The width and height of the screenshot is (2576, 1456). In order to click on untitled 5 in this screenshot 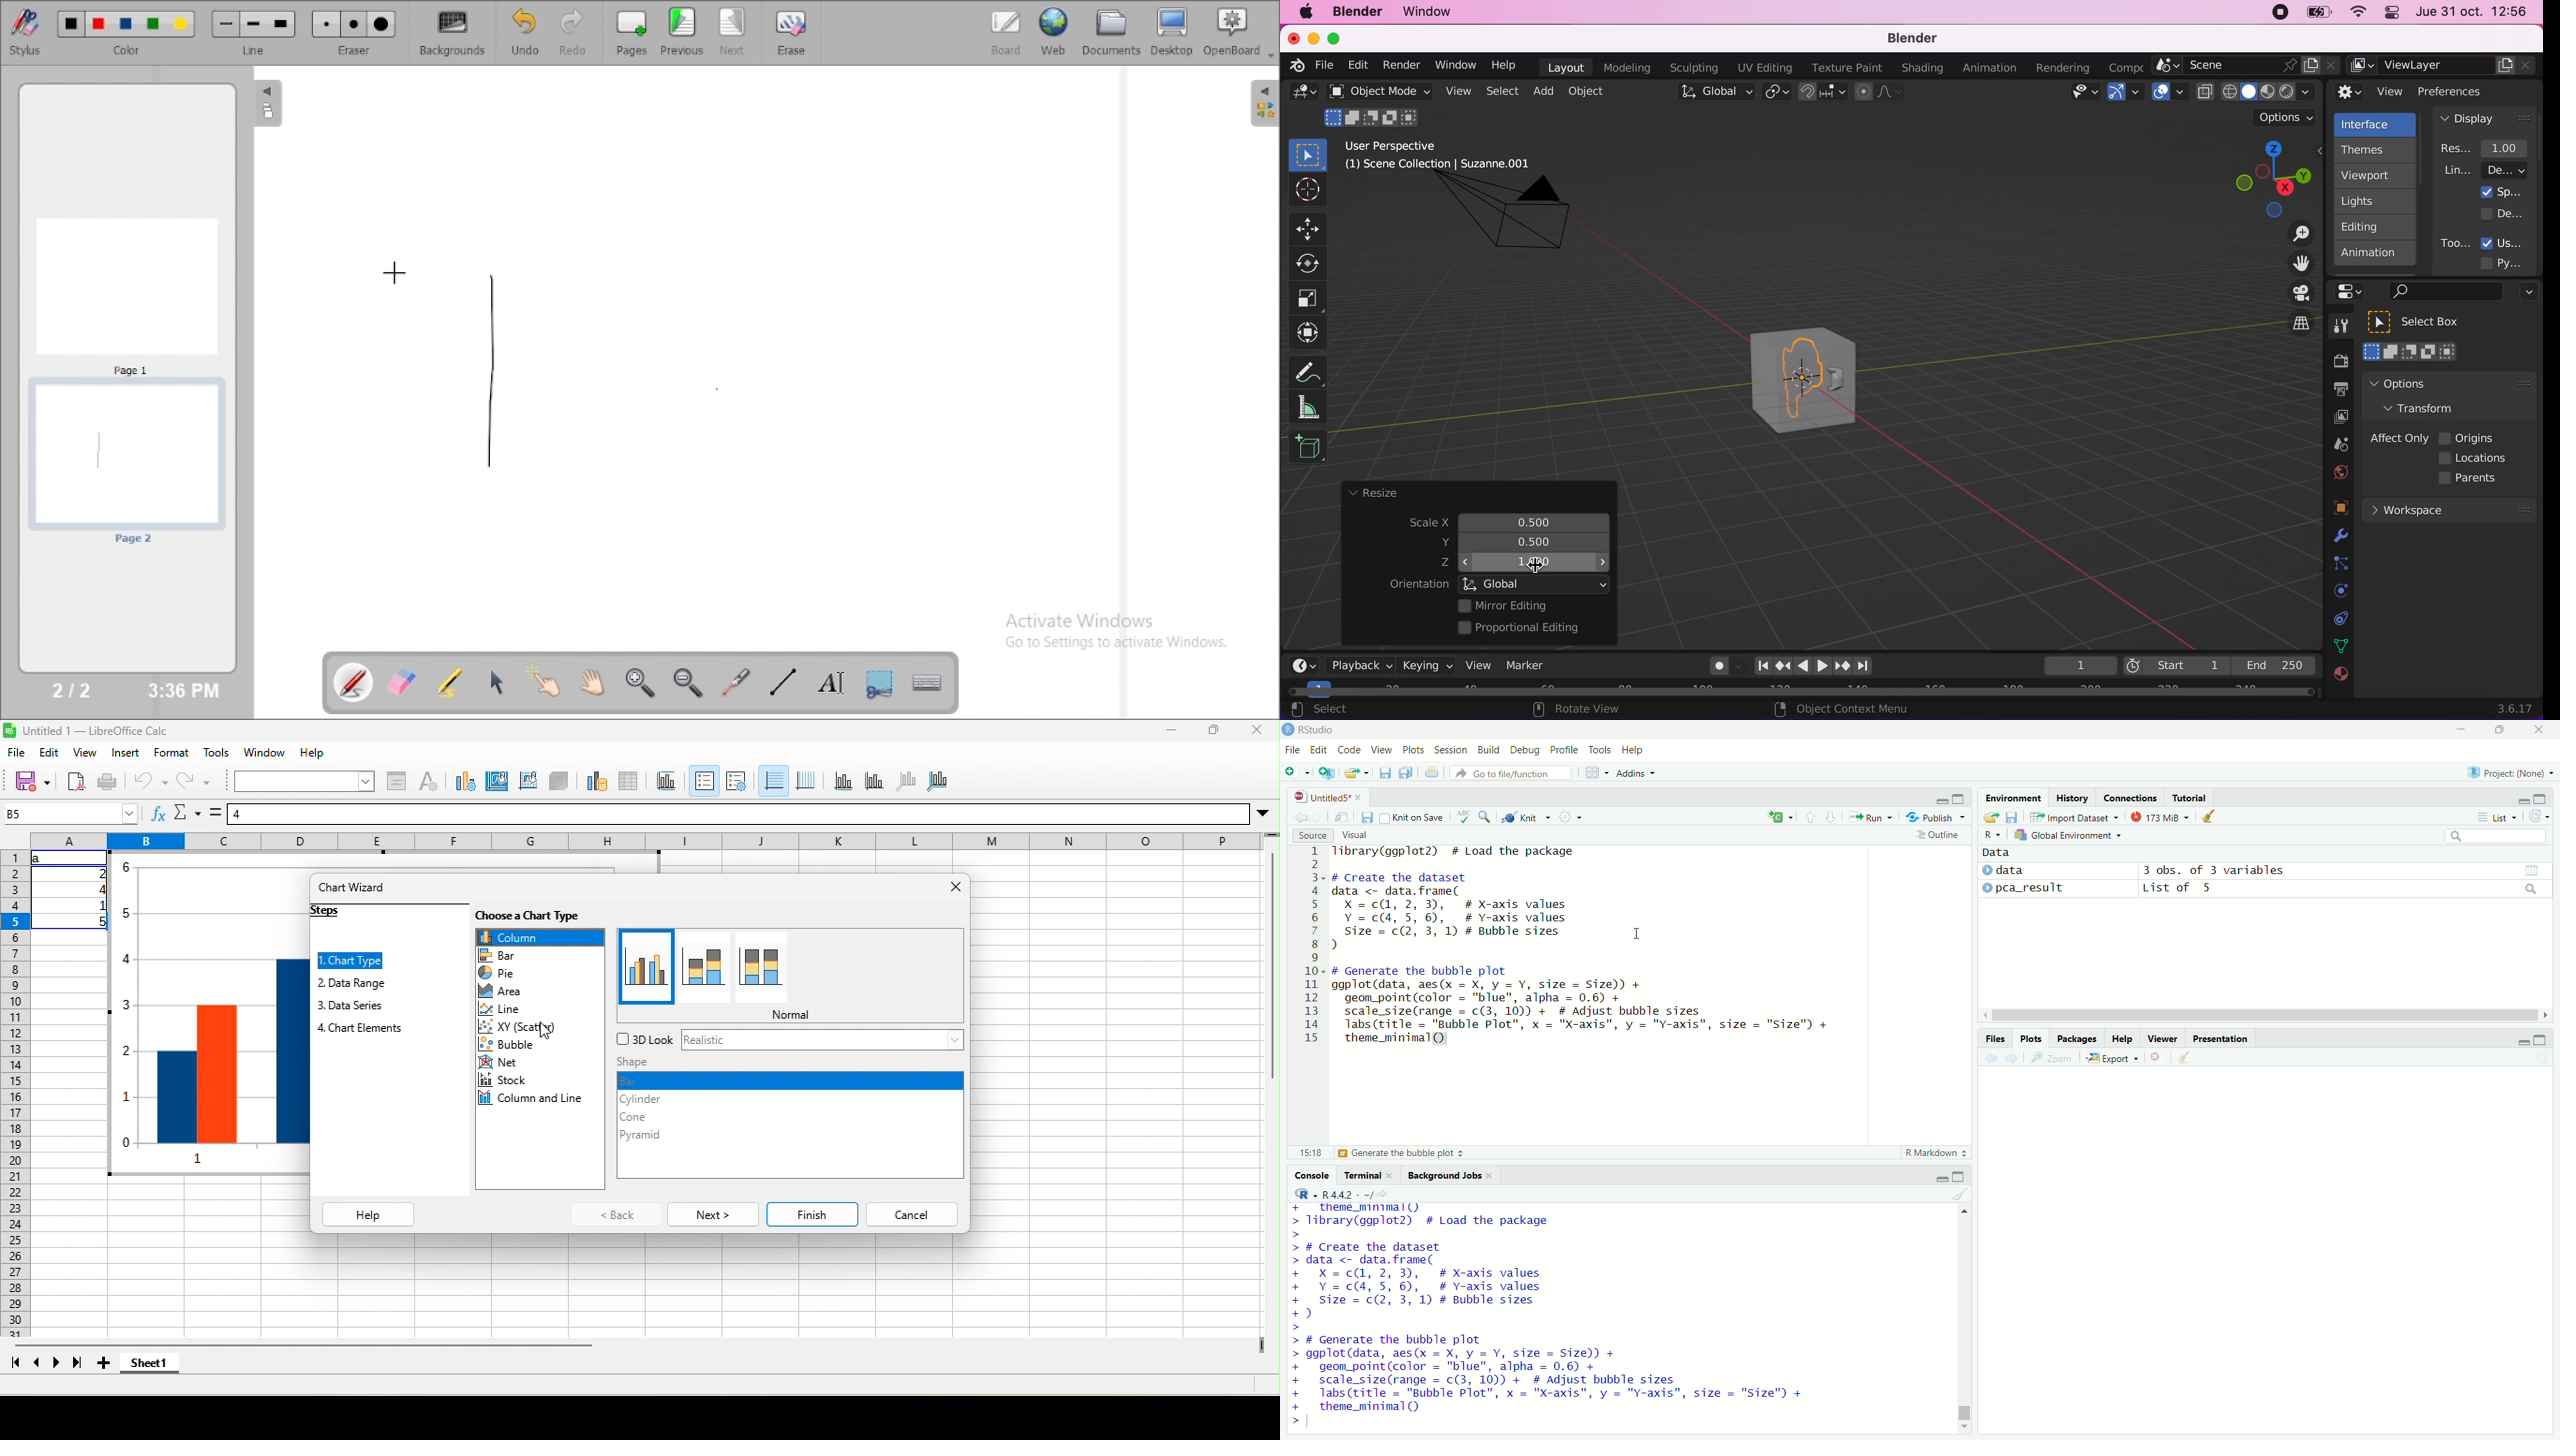, I will do `click(1325, 797)`.